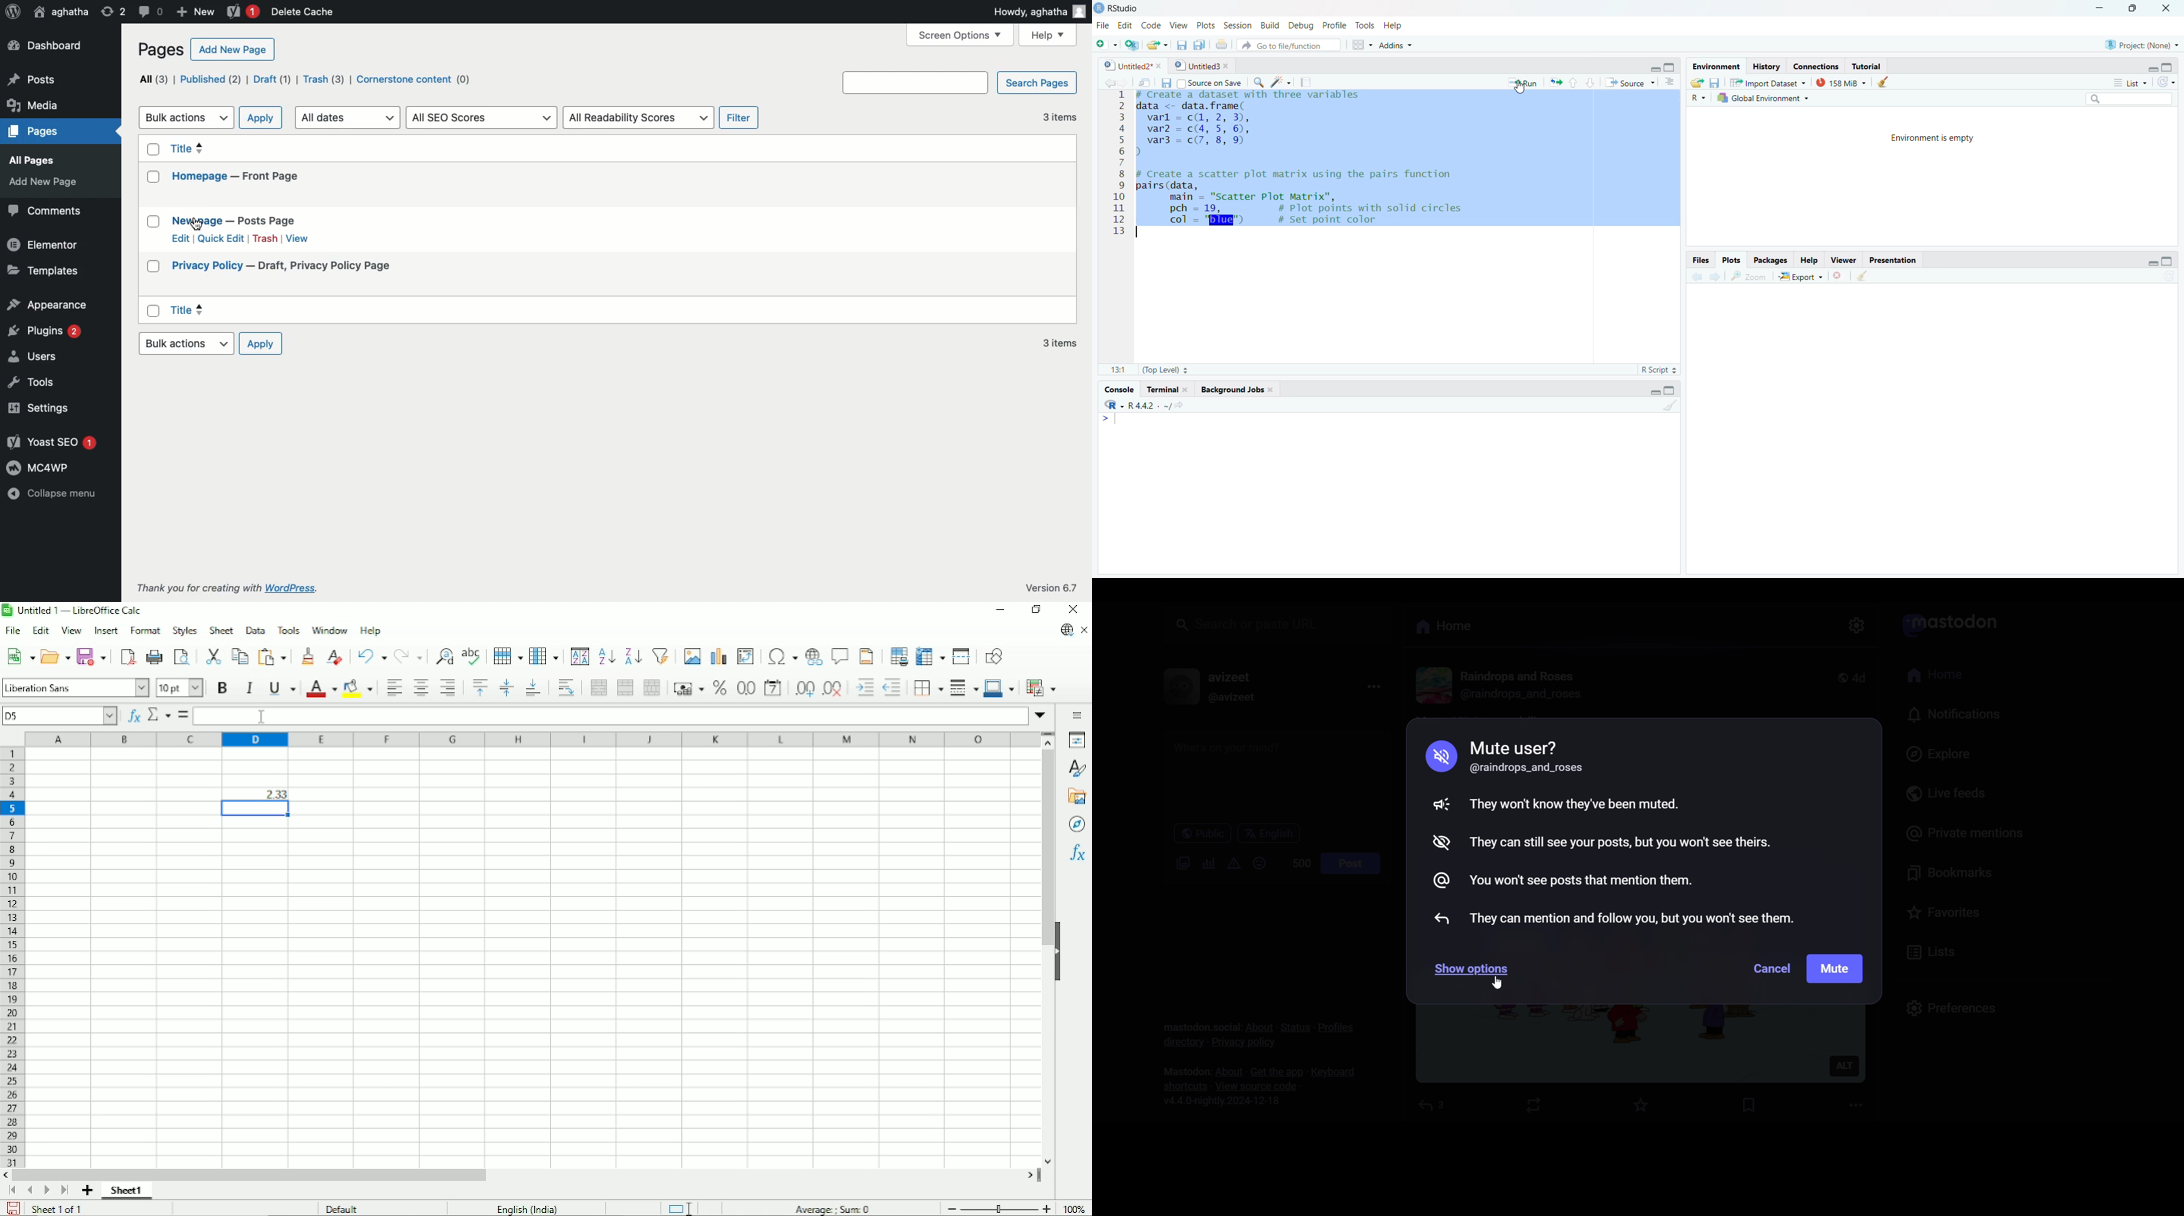  I want to click on cancel, so click(1768, 971).